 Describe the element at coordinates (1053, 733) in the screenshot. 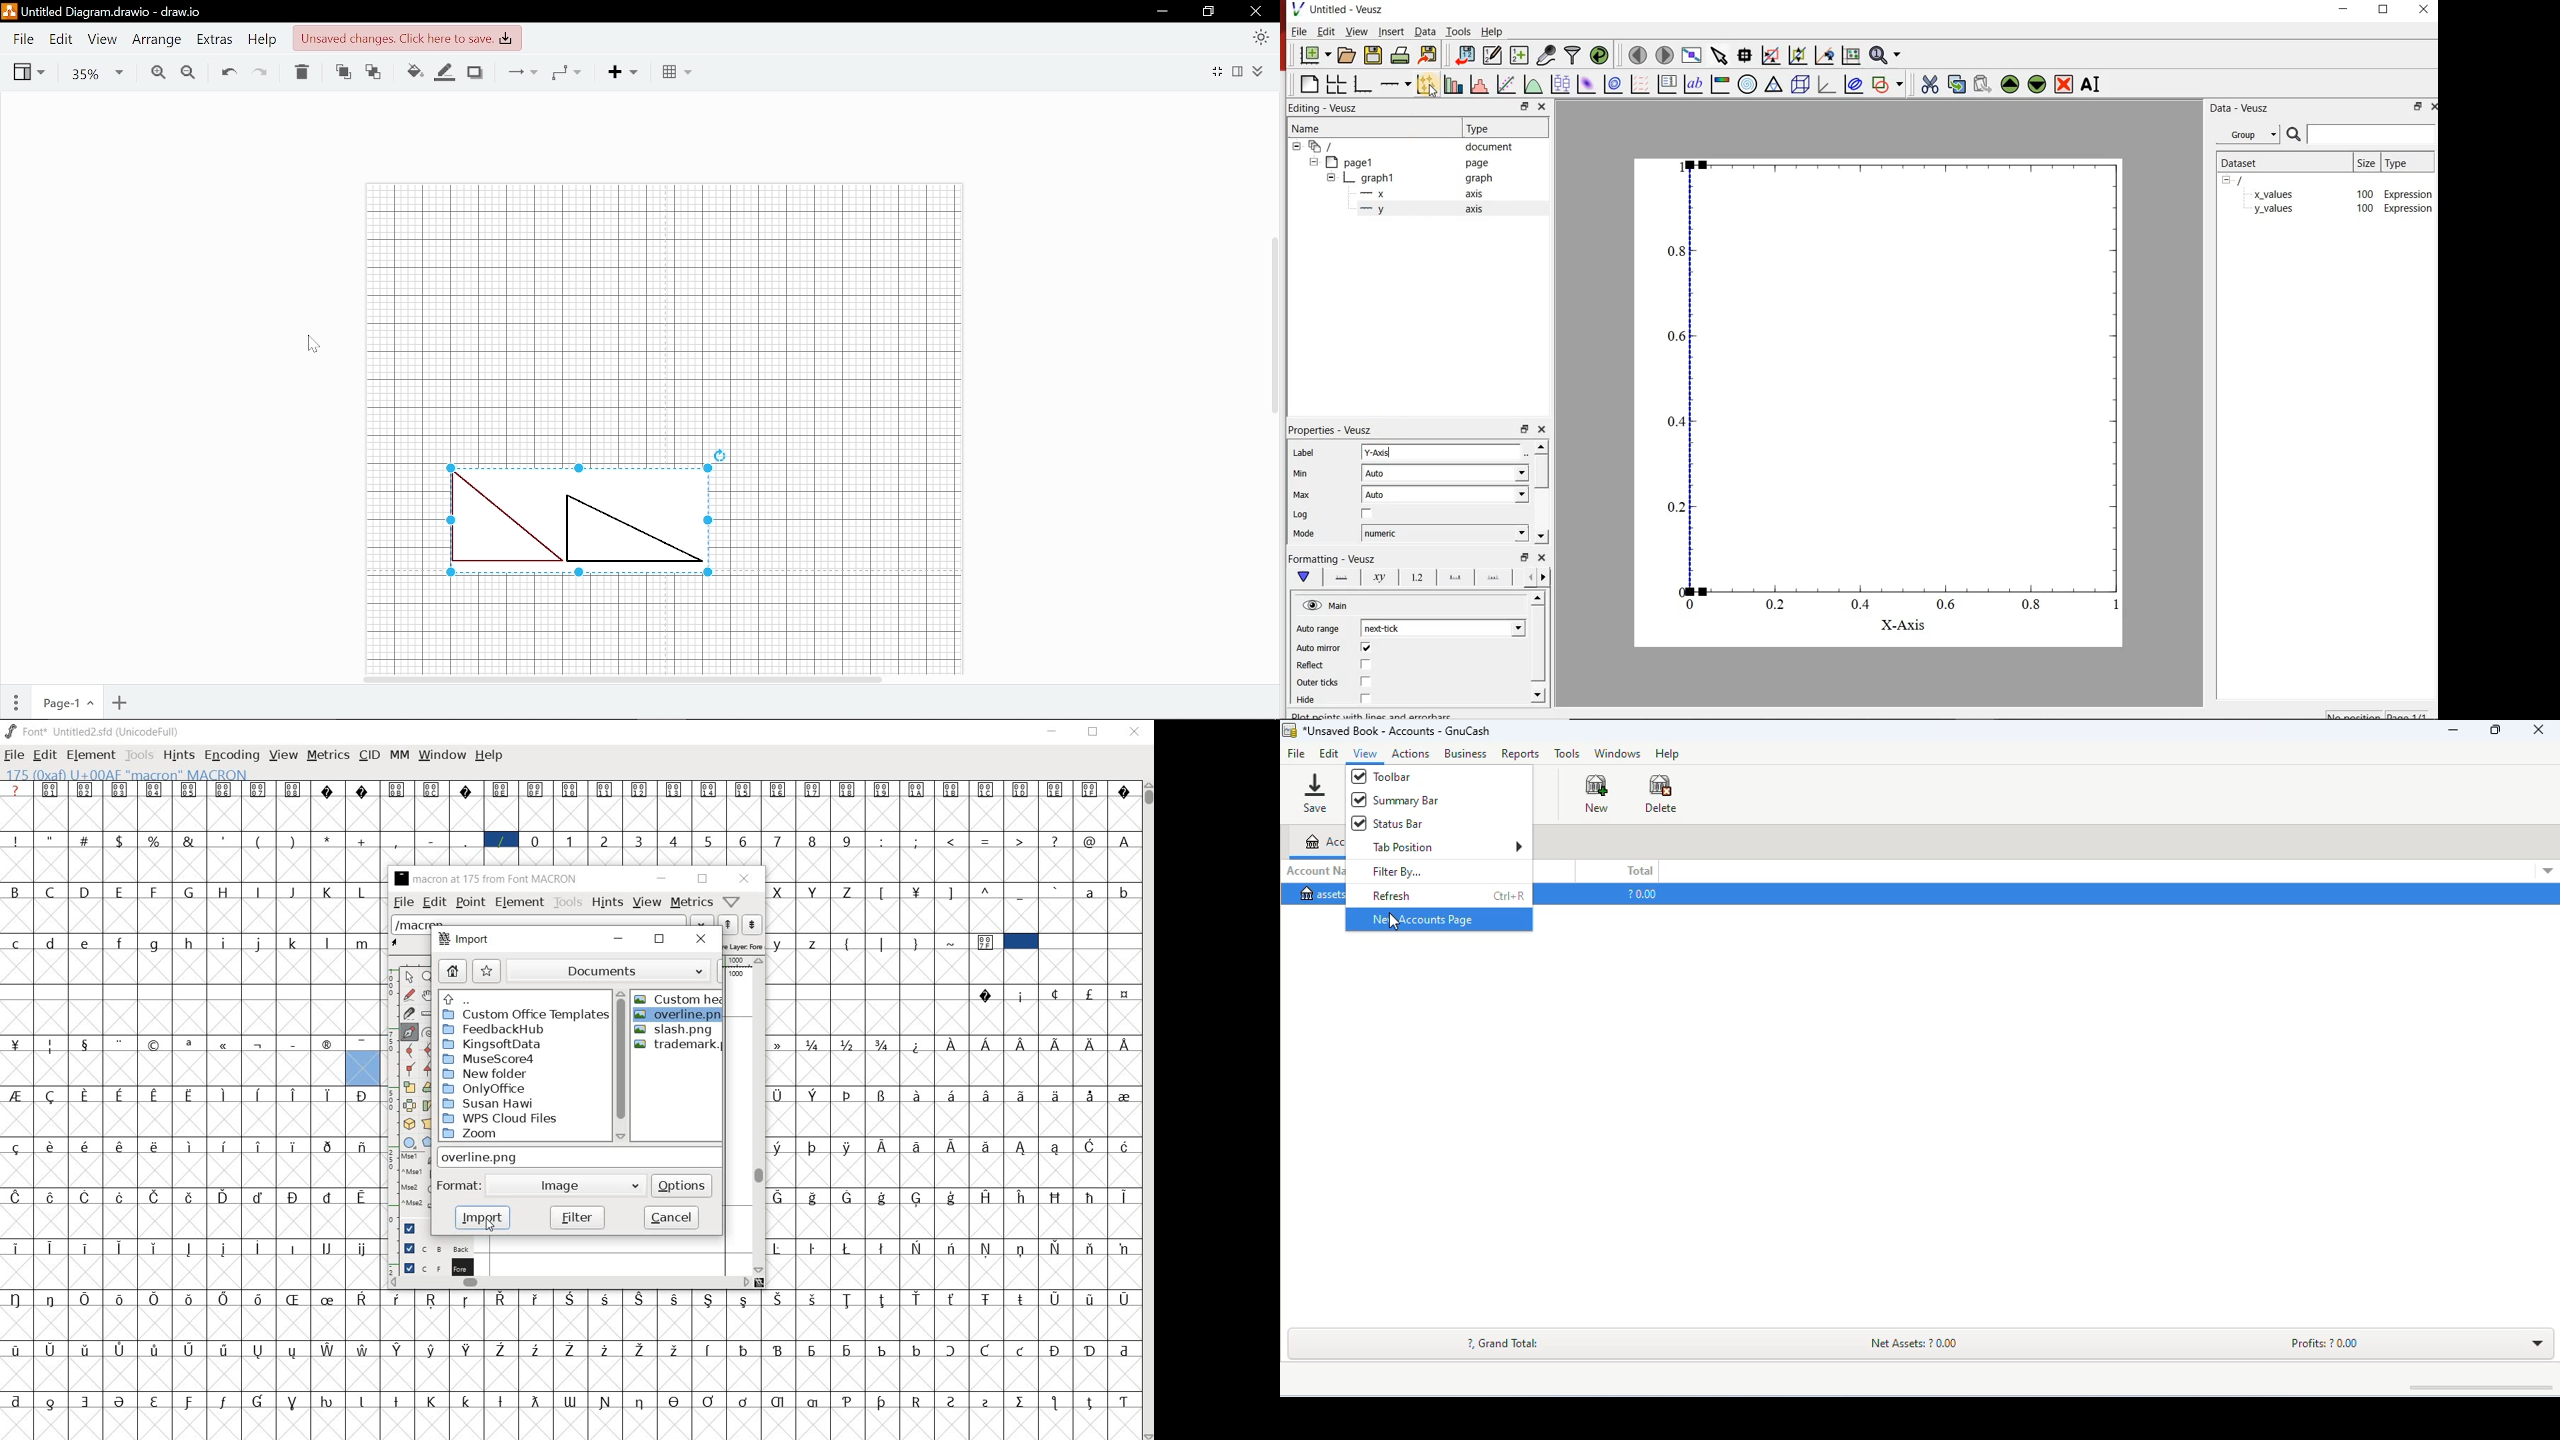

I see `Minimize` at that location.